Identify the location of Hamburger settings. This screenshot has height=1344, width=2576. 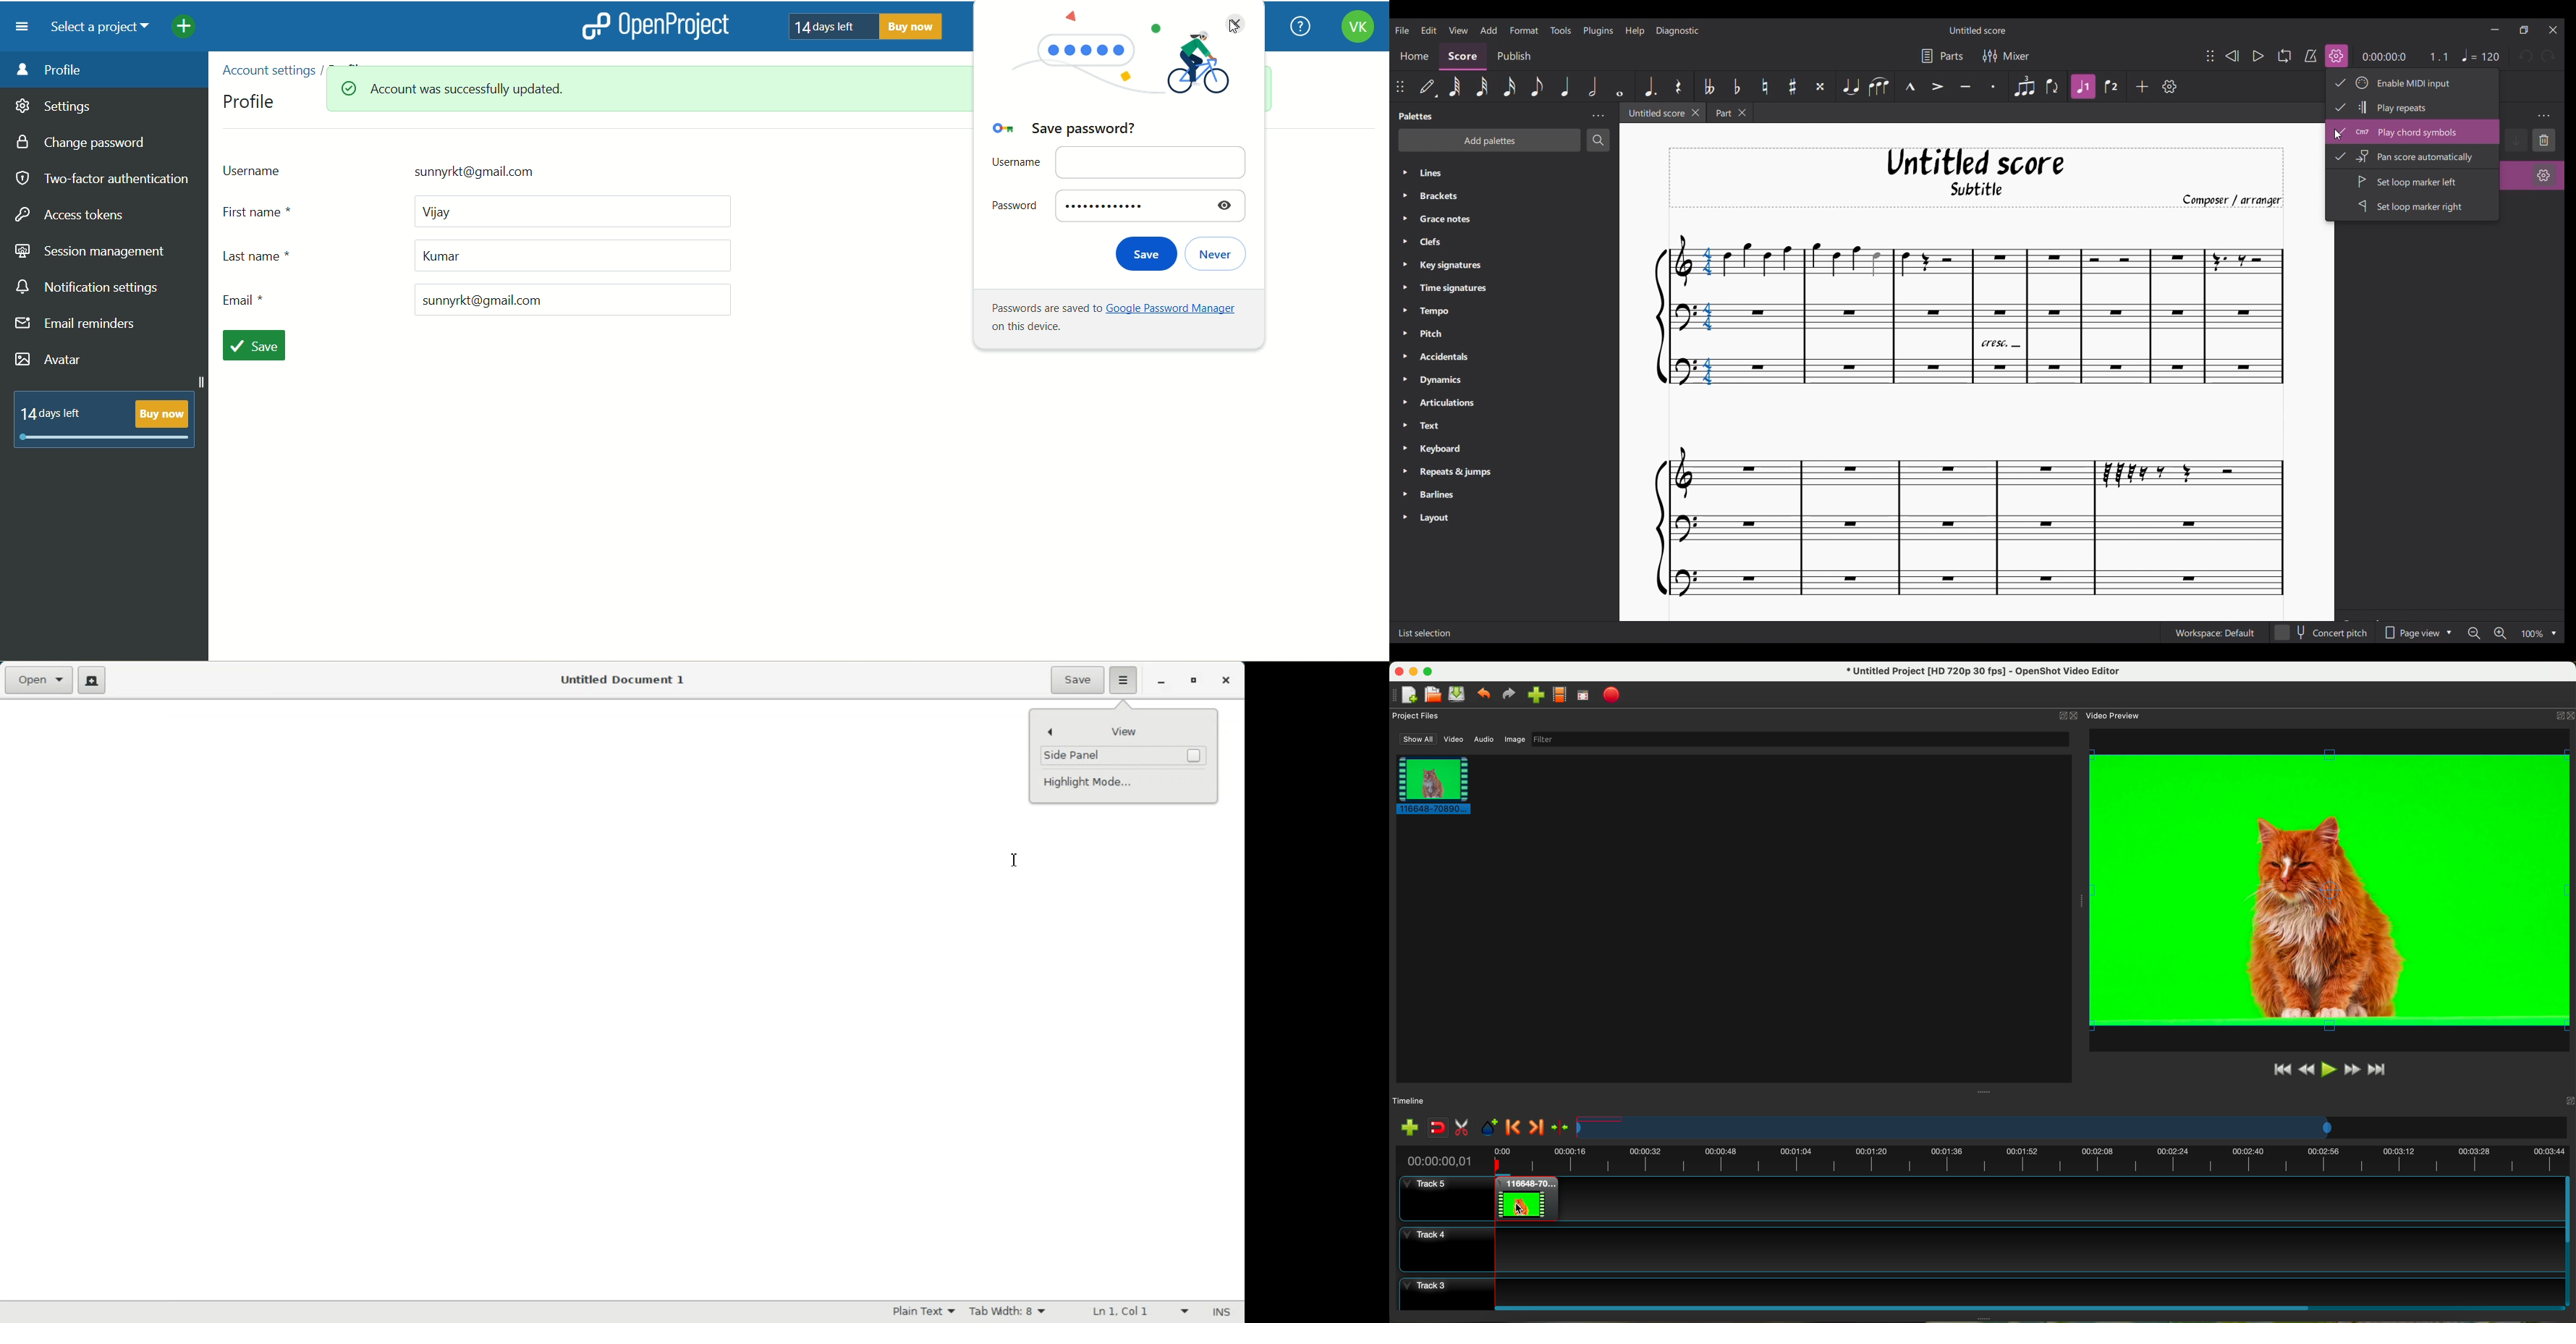
(1124, 680).